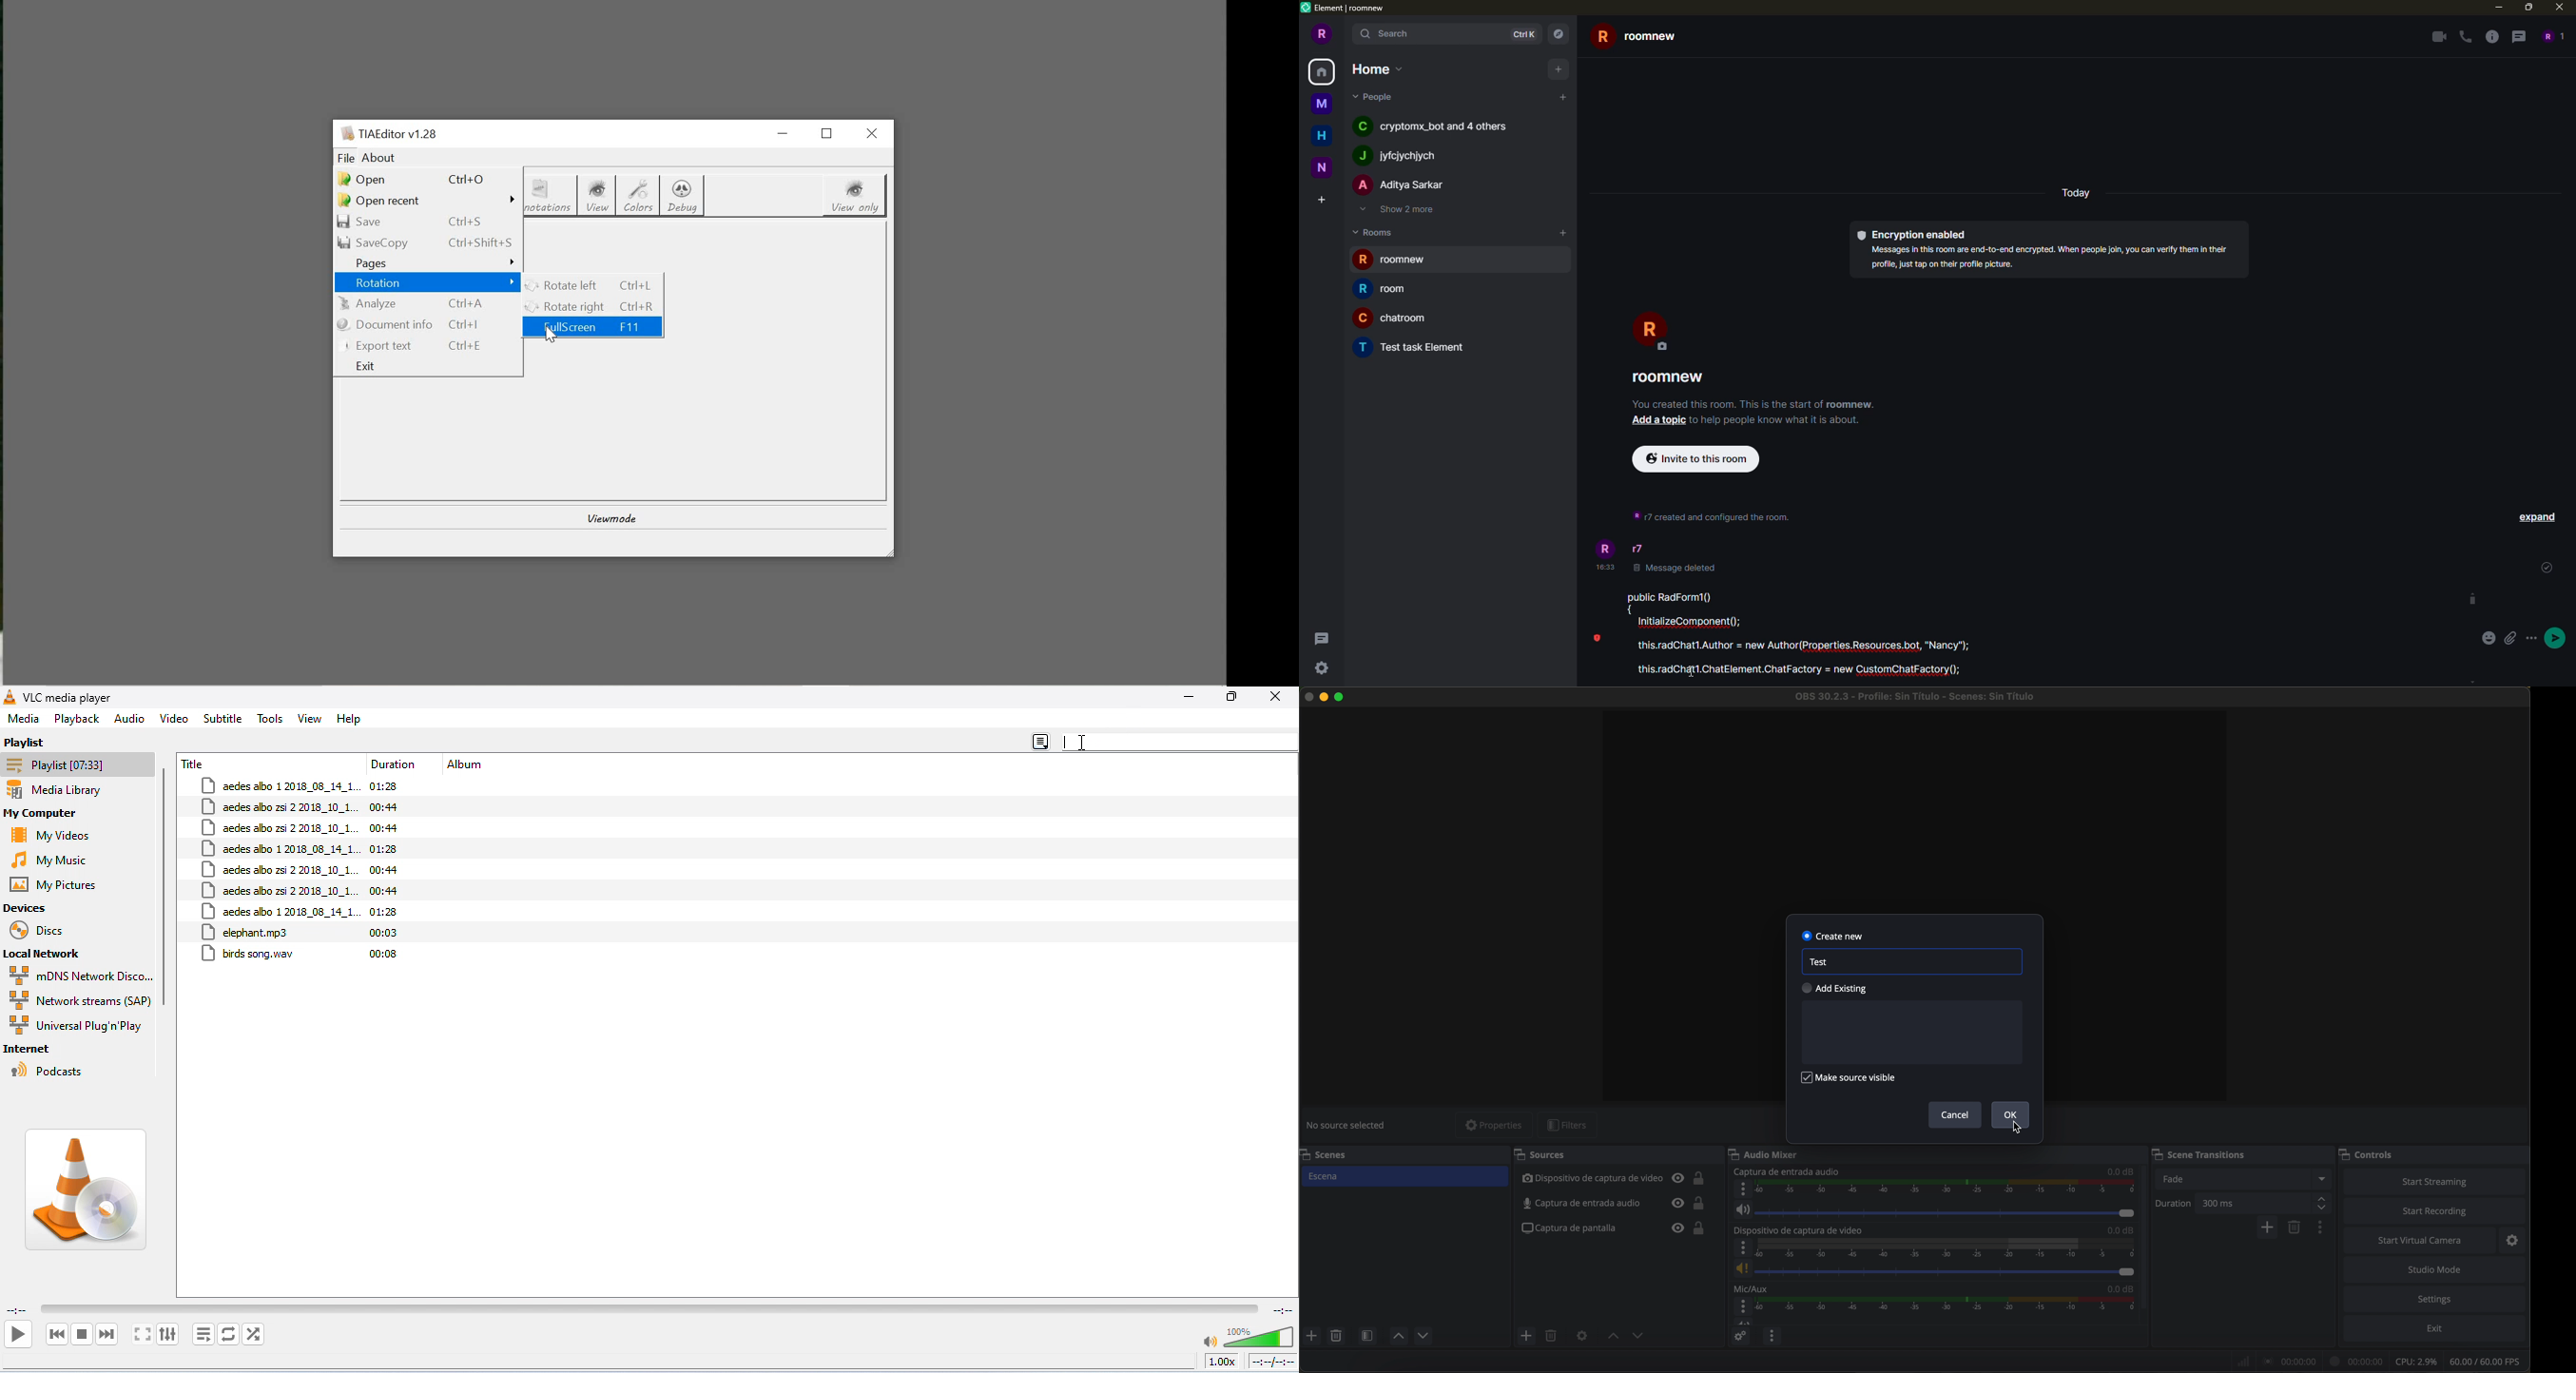  What do you see at coordinates (1324, 696) in the screenshot?
I see `minimize program` at bounding box center [1324, 696].